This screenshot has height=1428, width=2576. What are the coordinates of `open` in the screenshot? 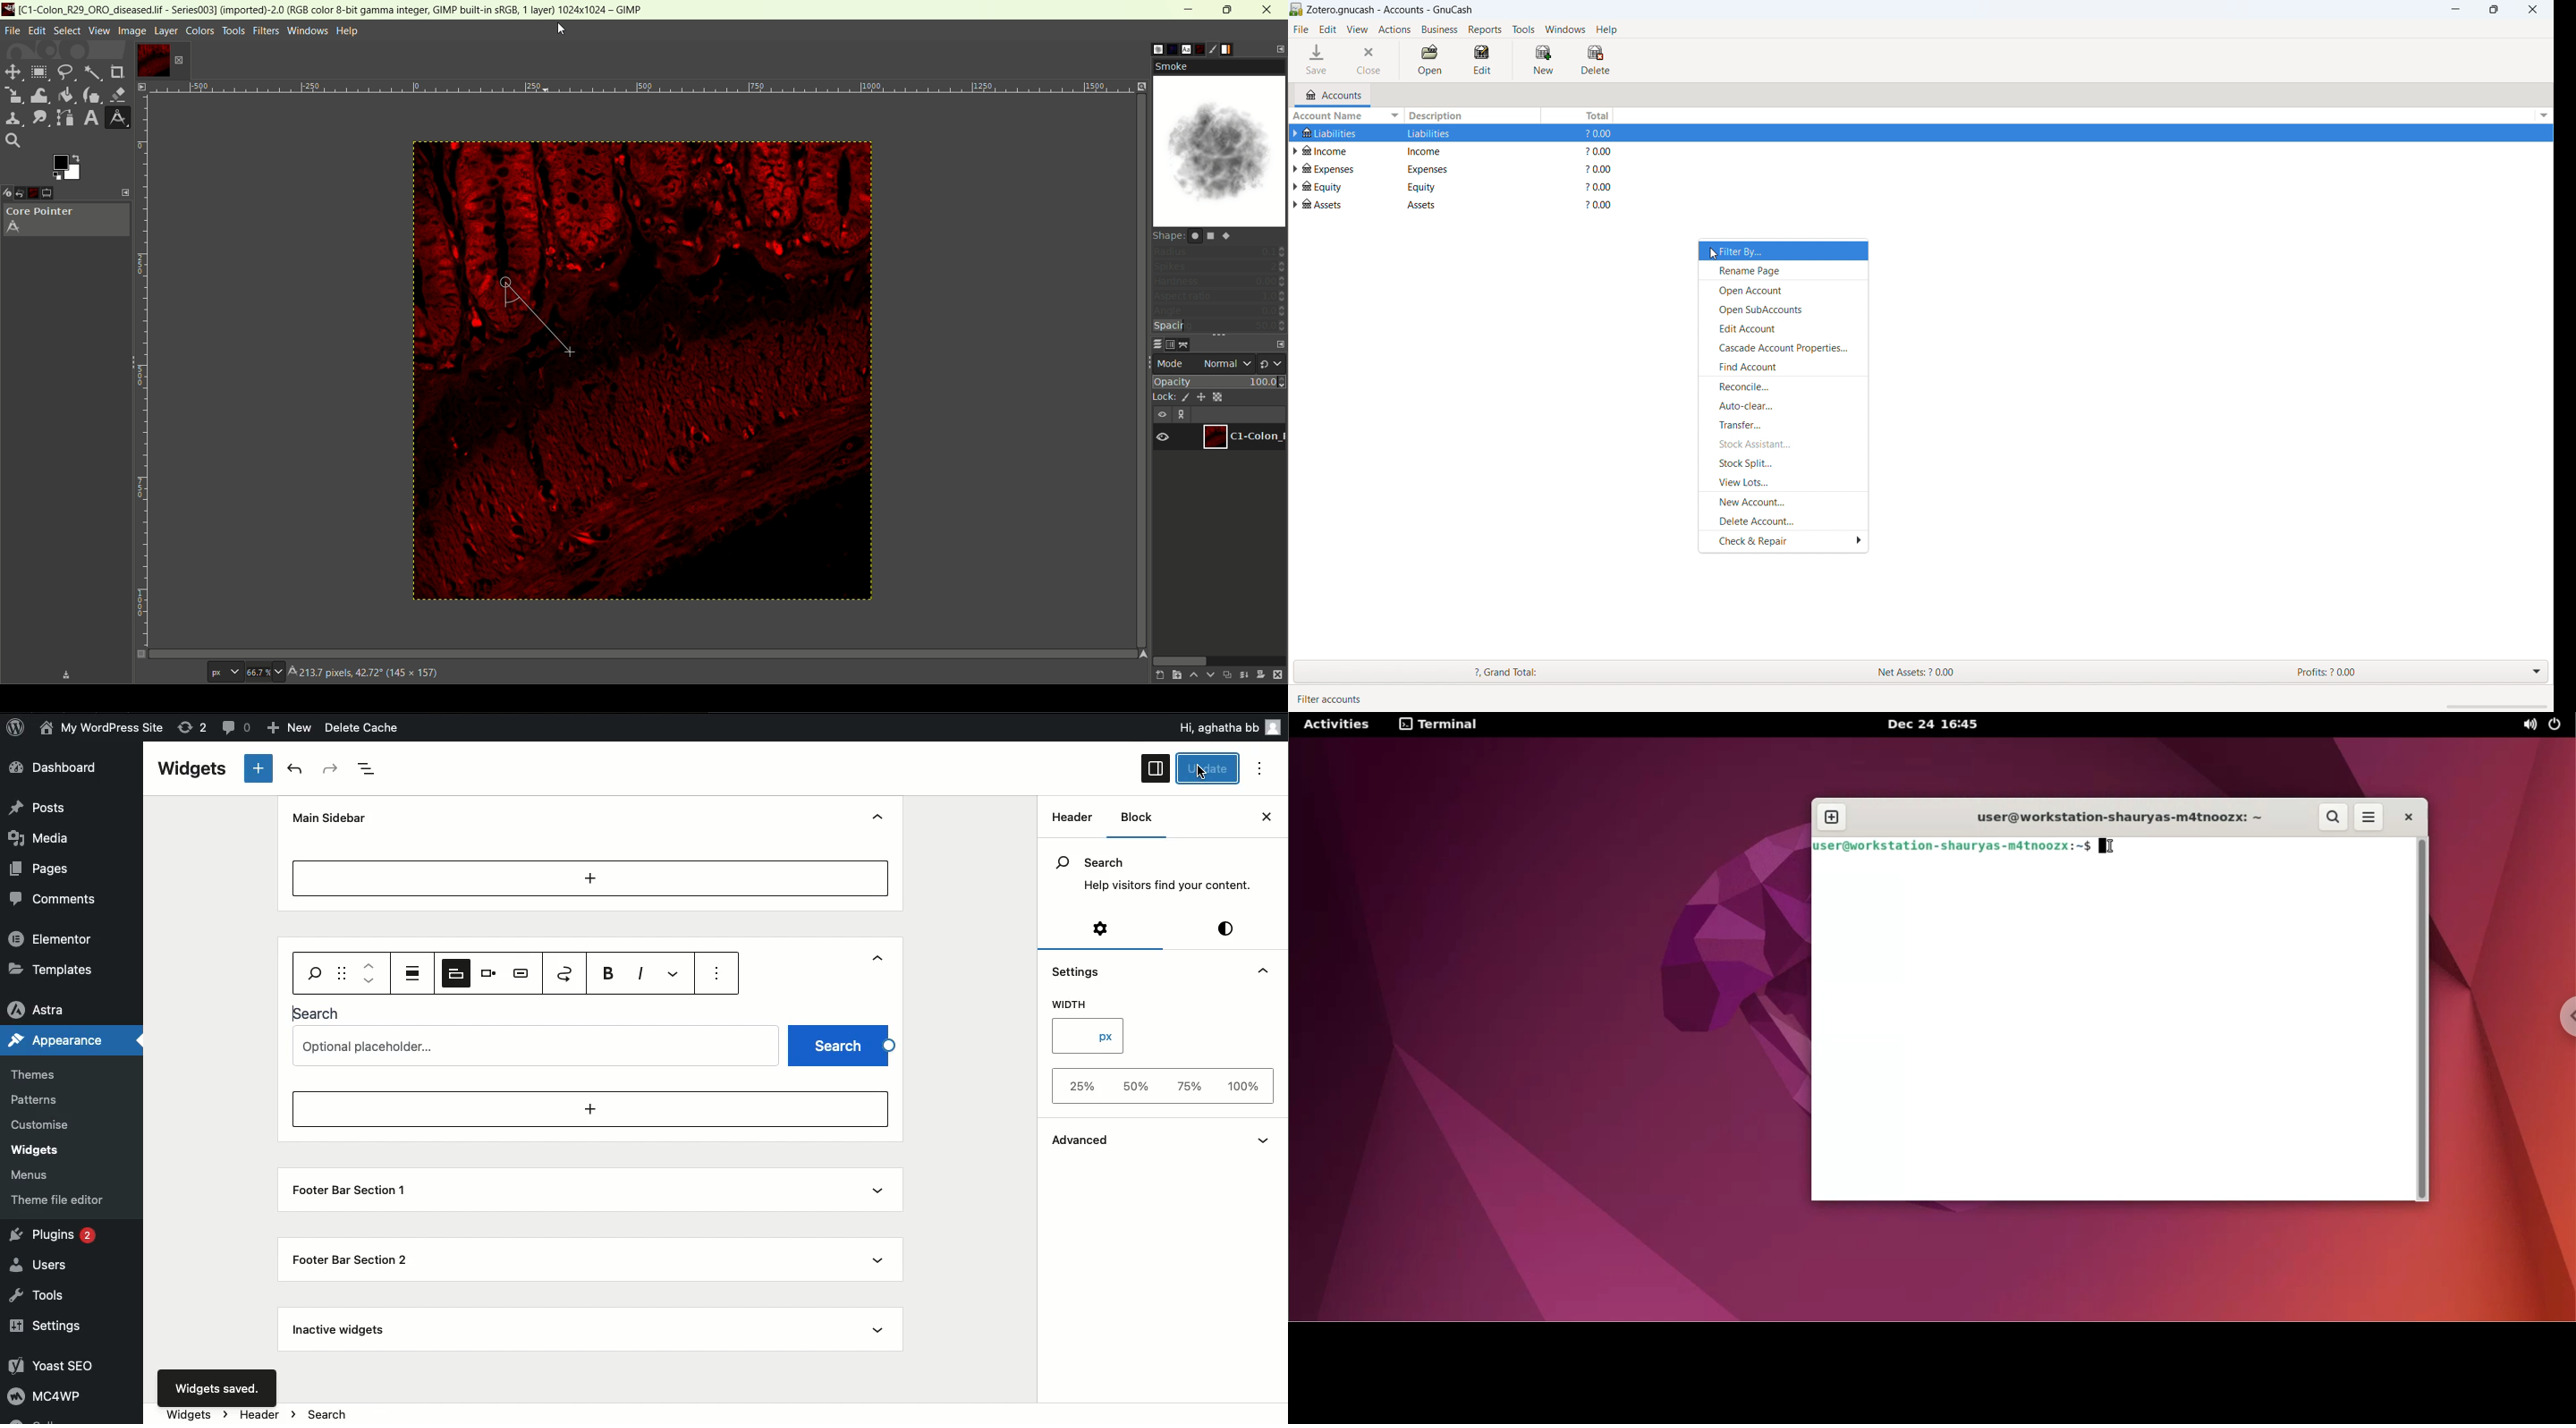 It's located at (1430, 61).